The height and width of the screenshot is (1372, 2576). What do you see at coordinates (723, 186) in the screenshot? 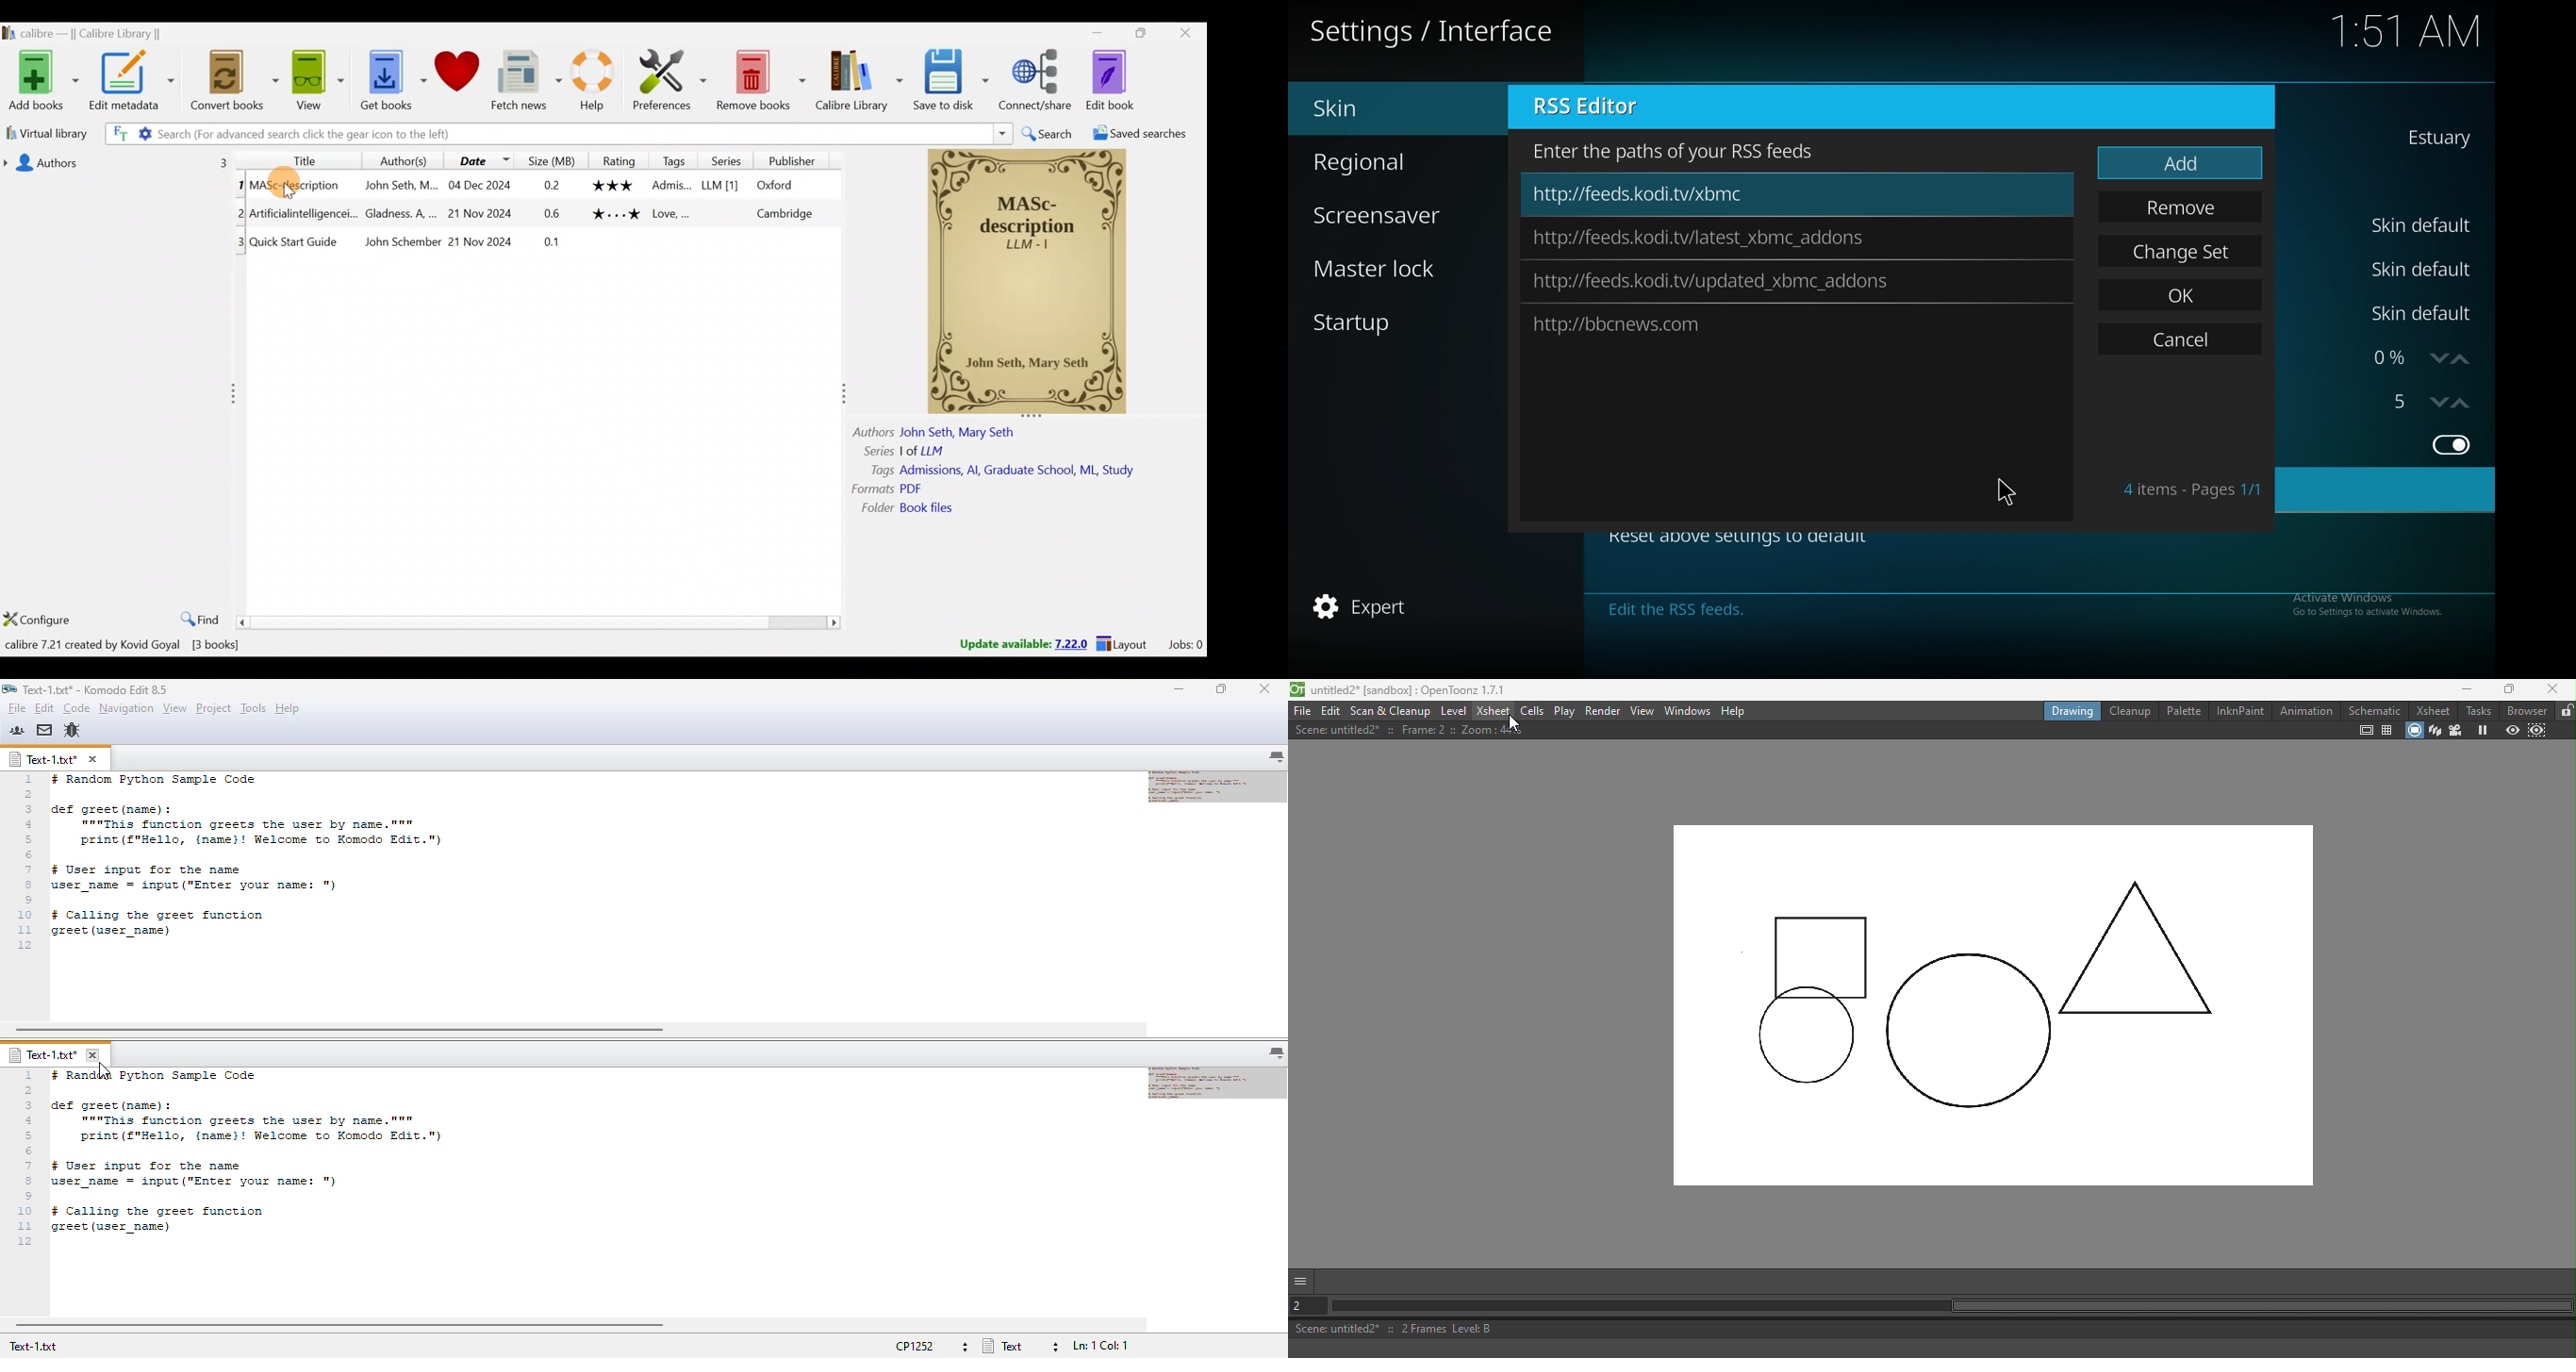
I see `` at bounding box center [723, 186].